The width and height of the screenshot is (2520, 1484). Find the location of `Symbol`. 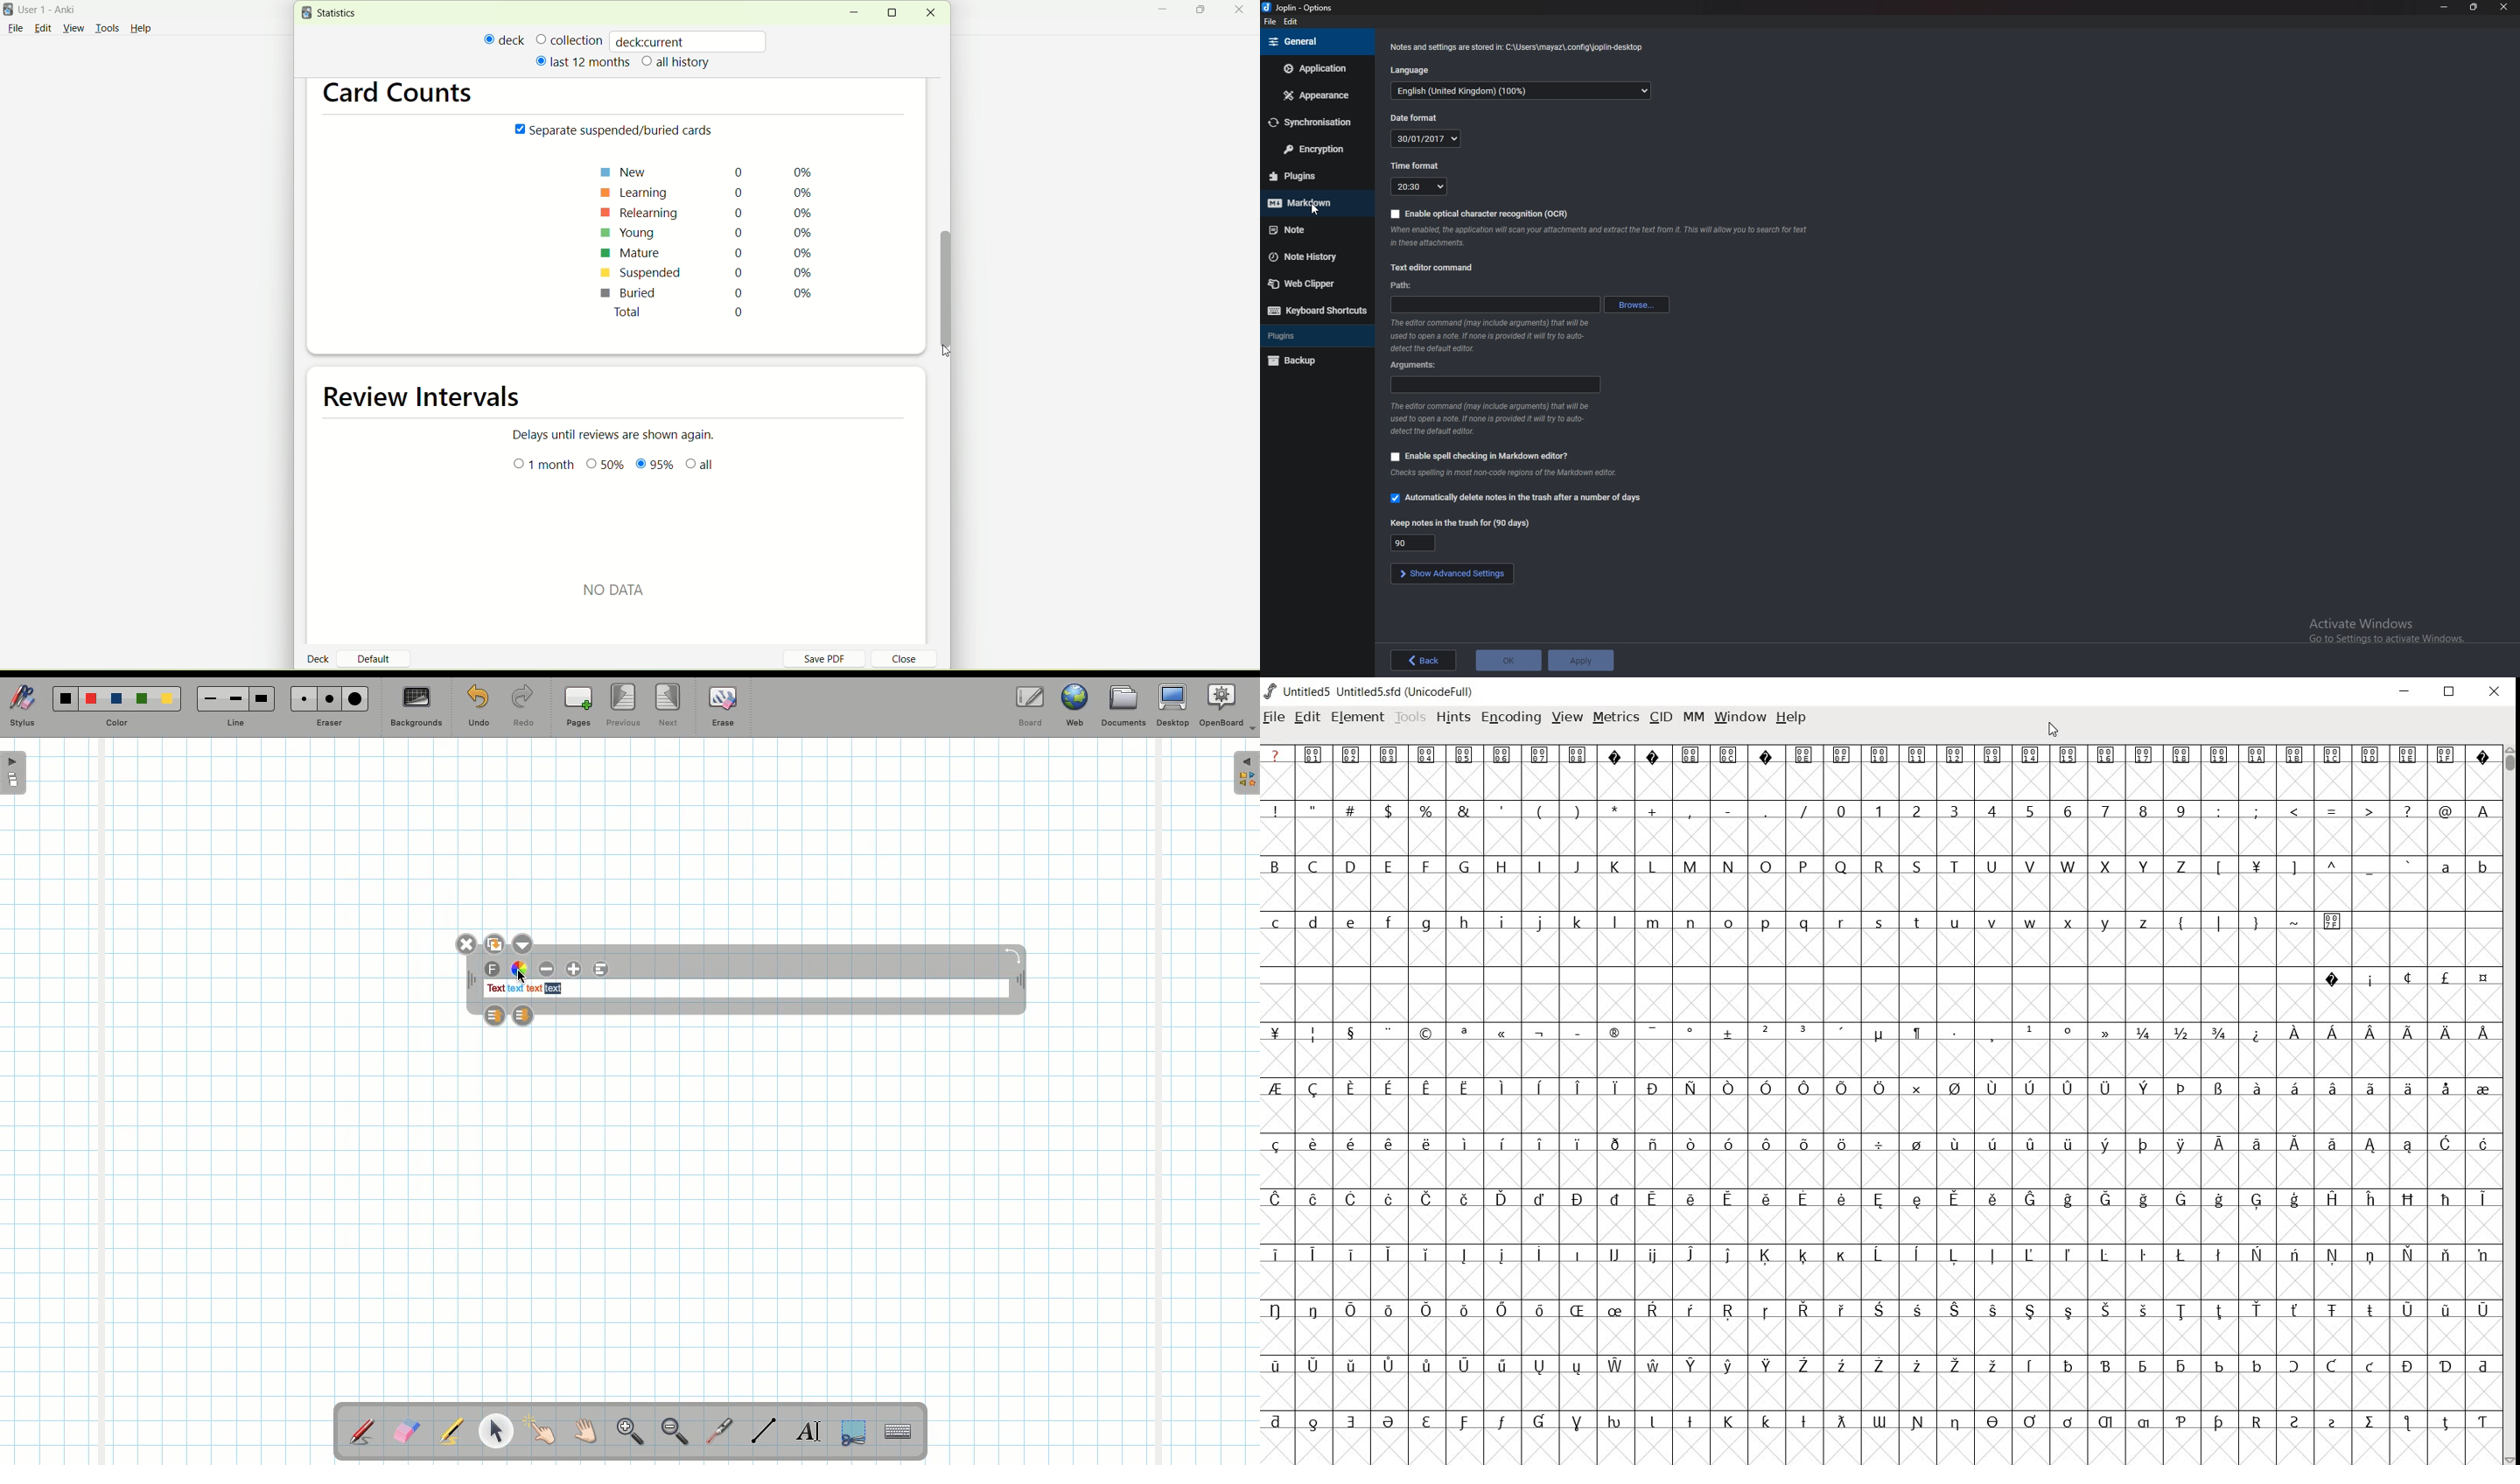

Symbol is located at coordinates (2482, 1088).